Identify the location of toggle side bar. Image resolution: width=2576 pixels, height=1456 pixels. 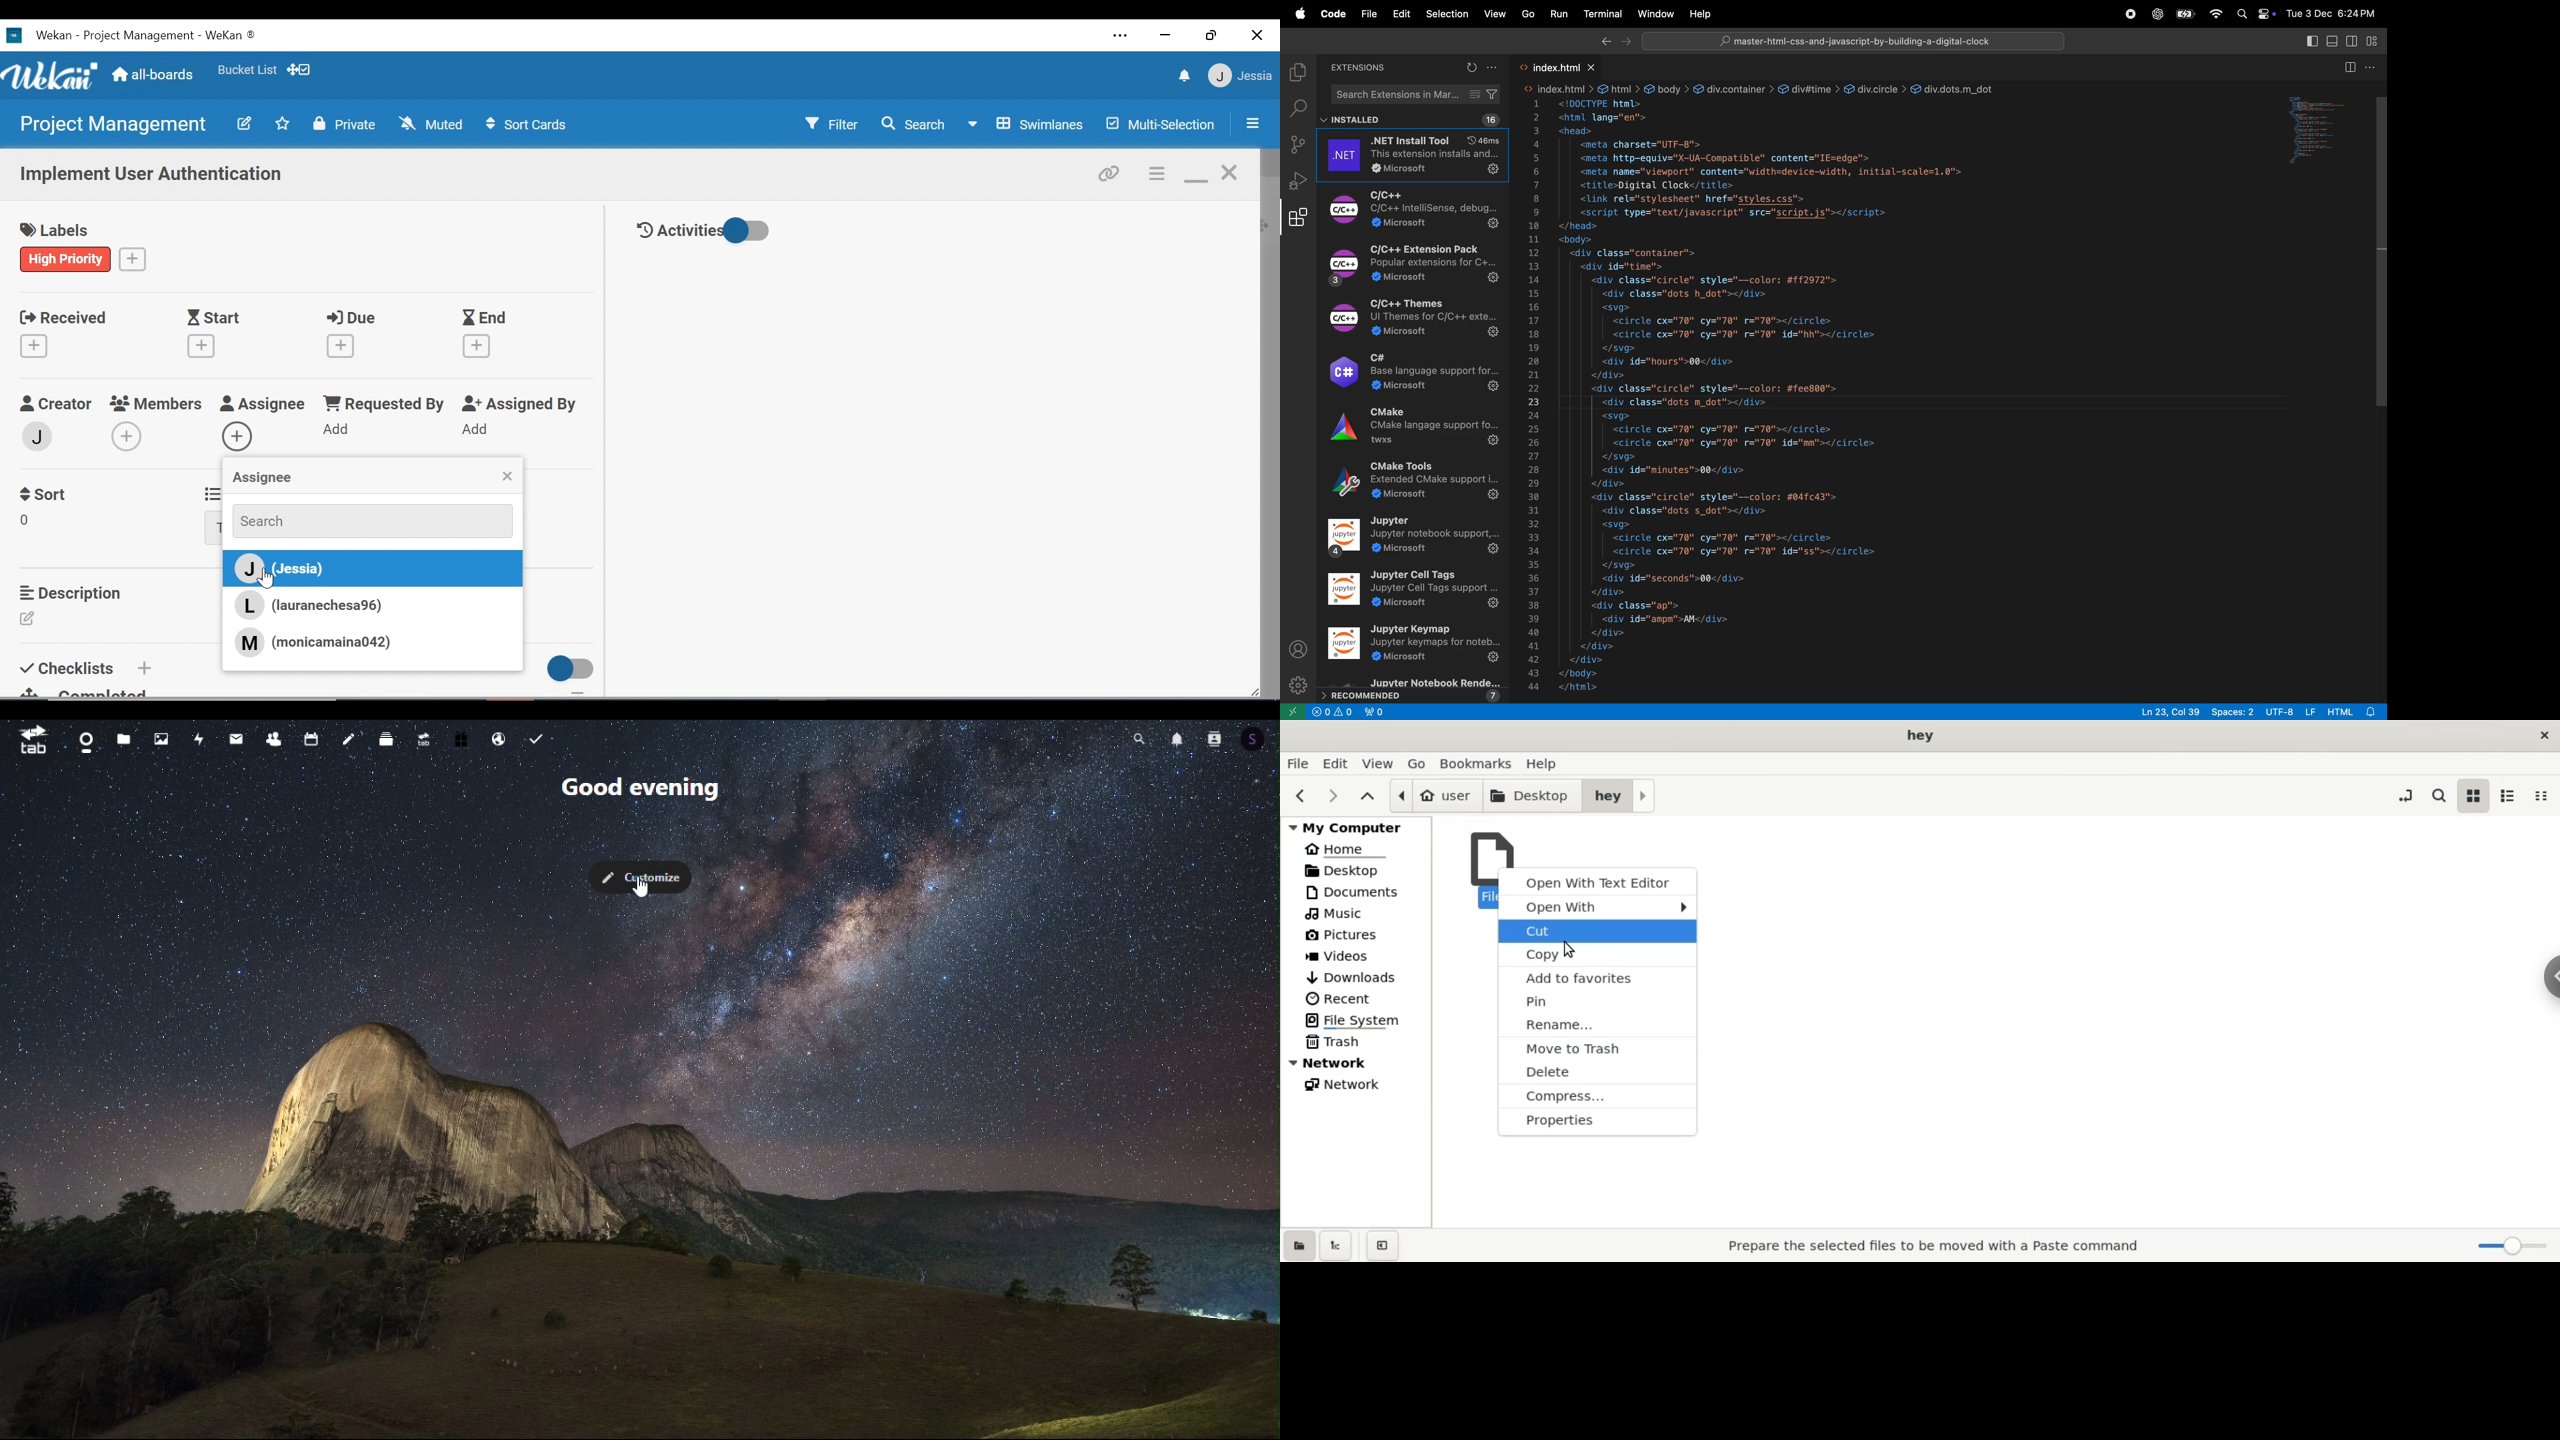
(2313, 42).